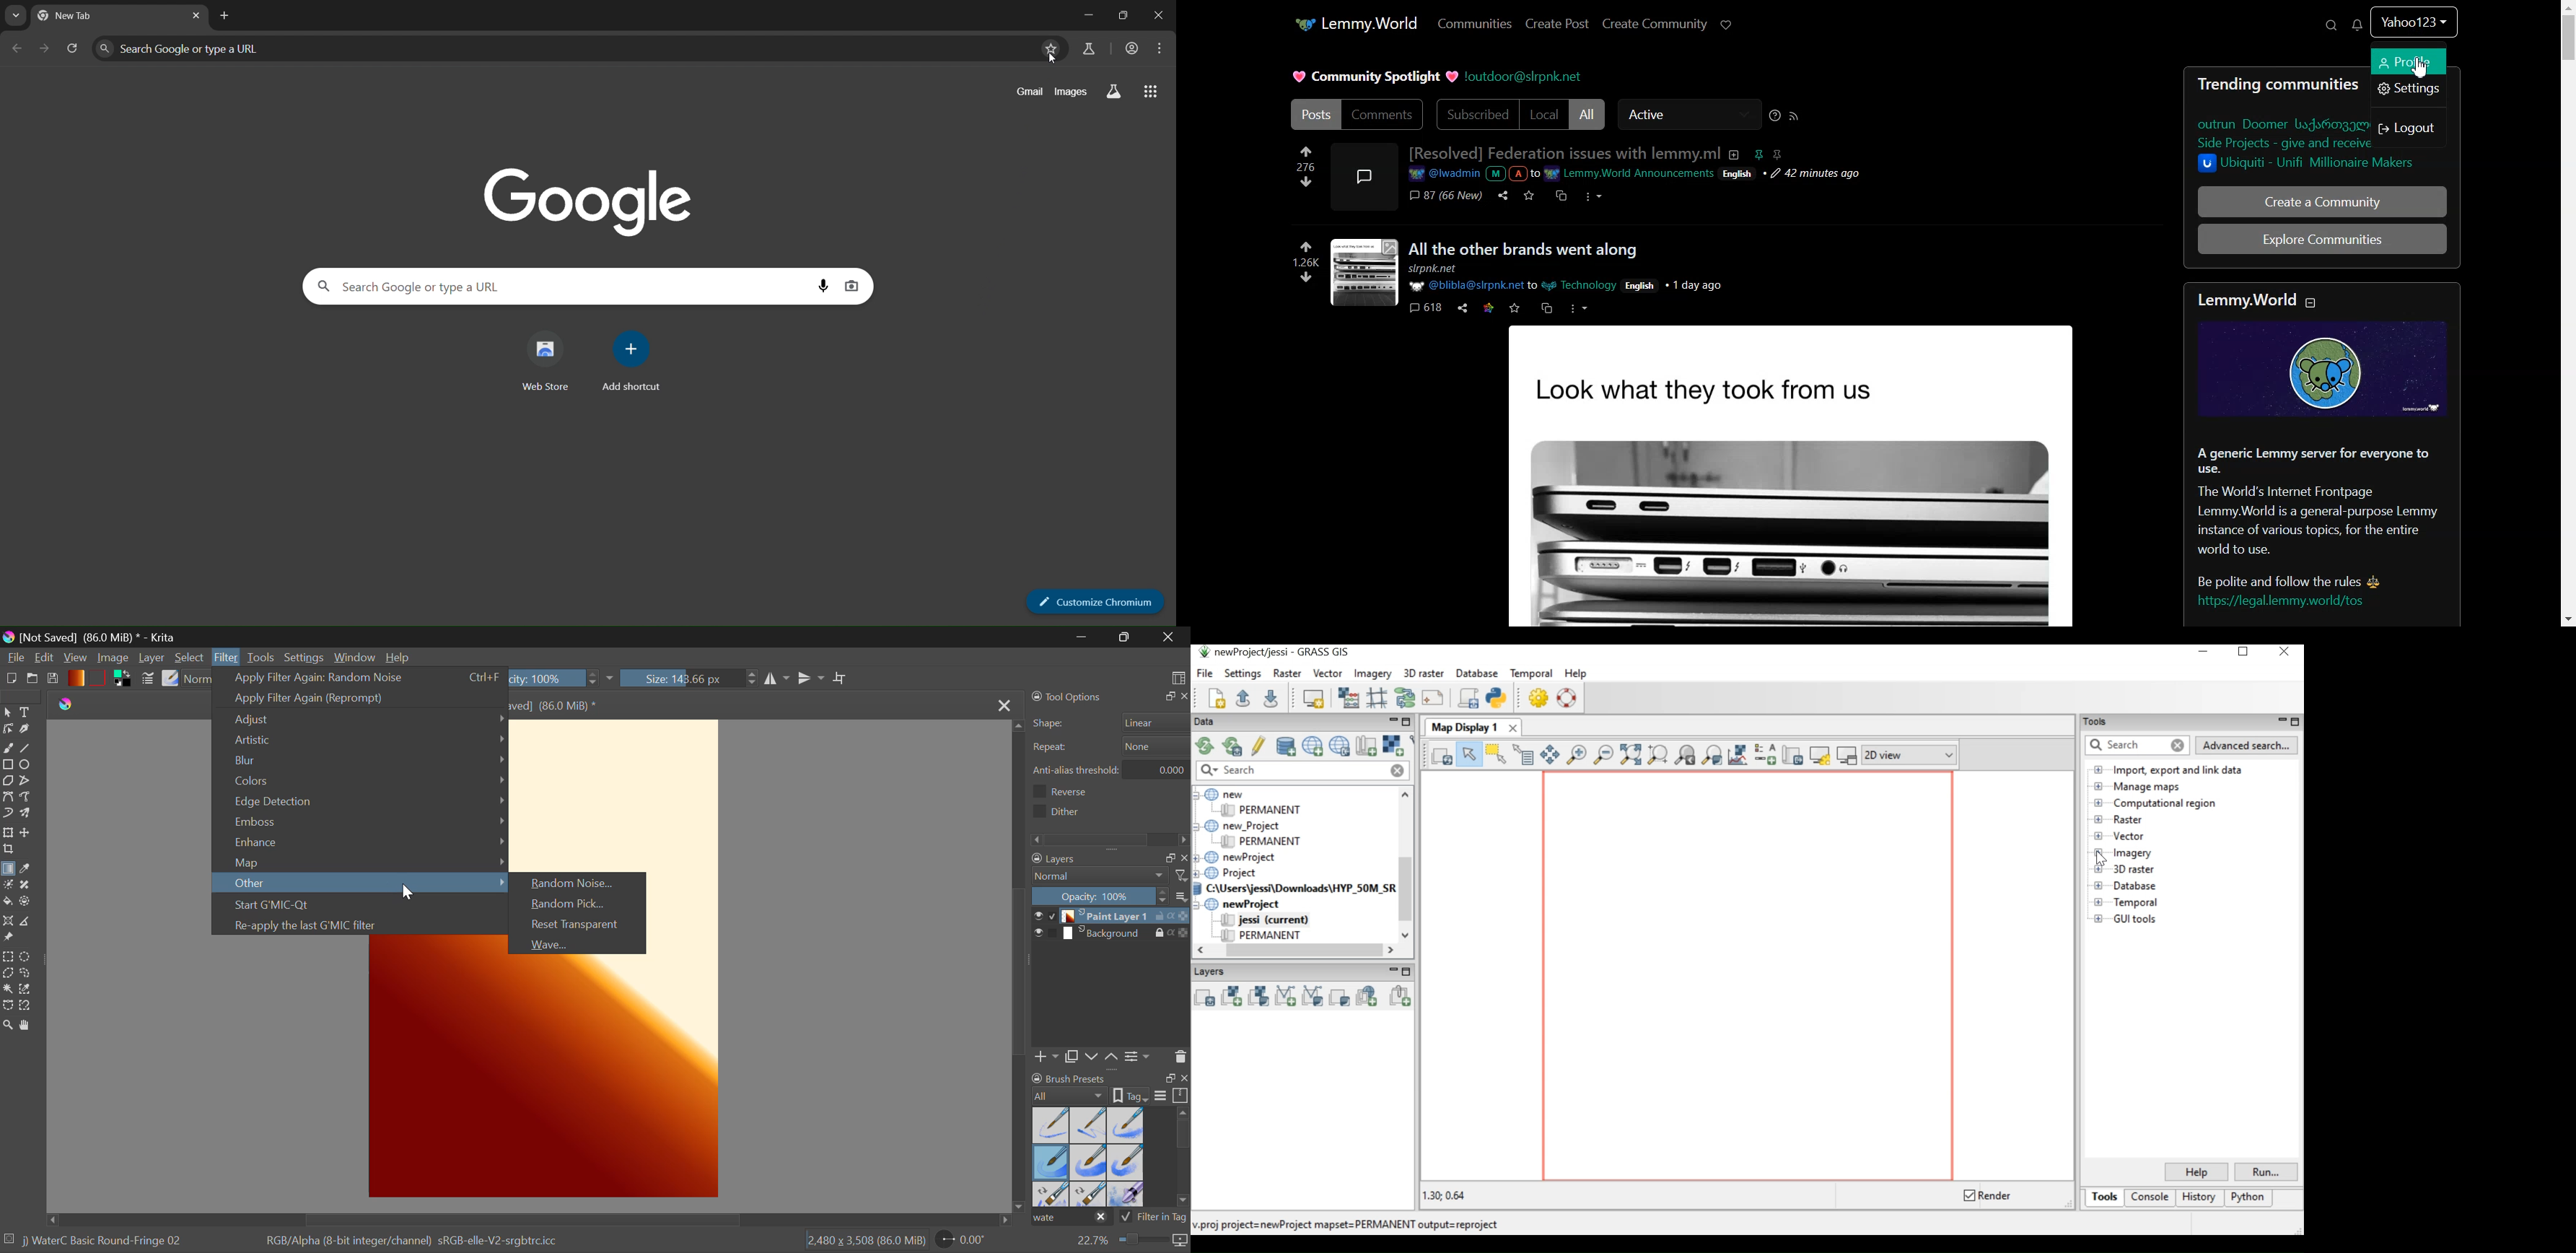  I want to click on Hyperlink, so click(1525, 77).